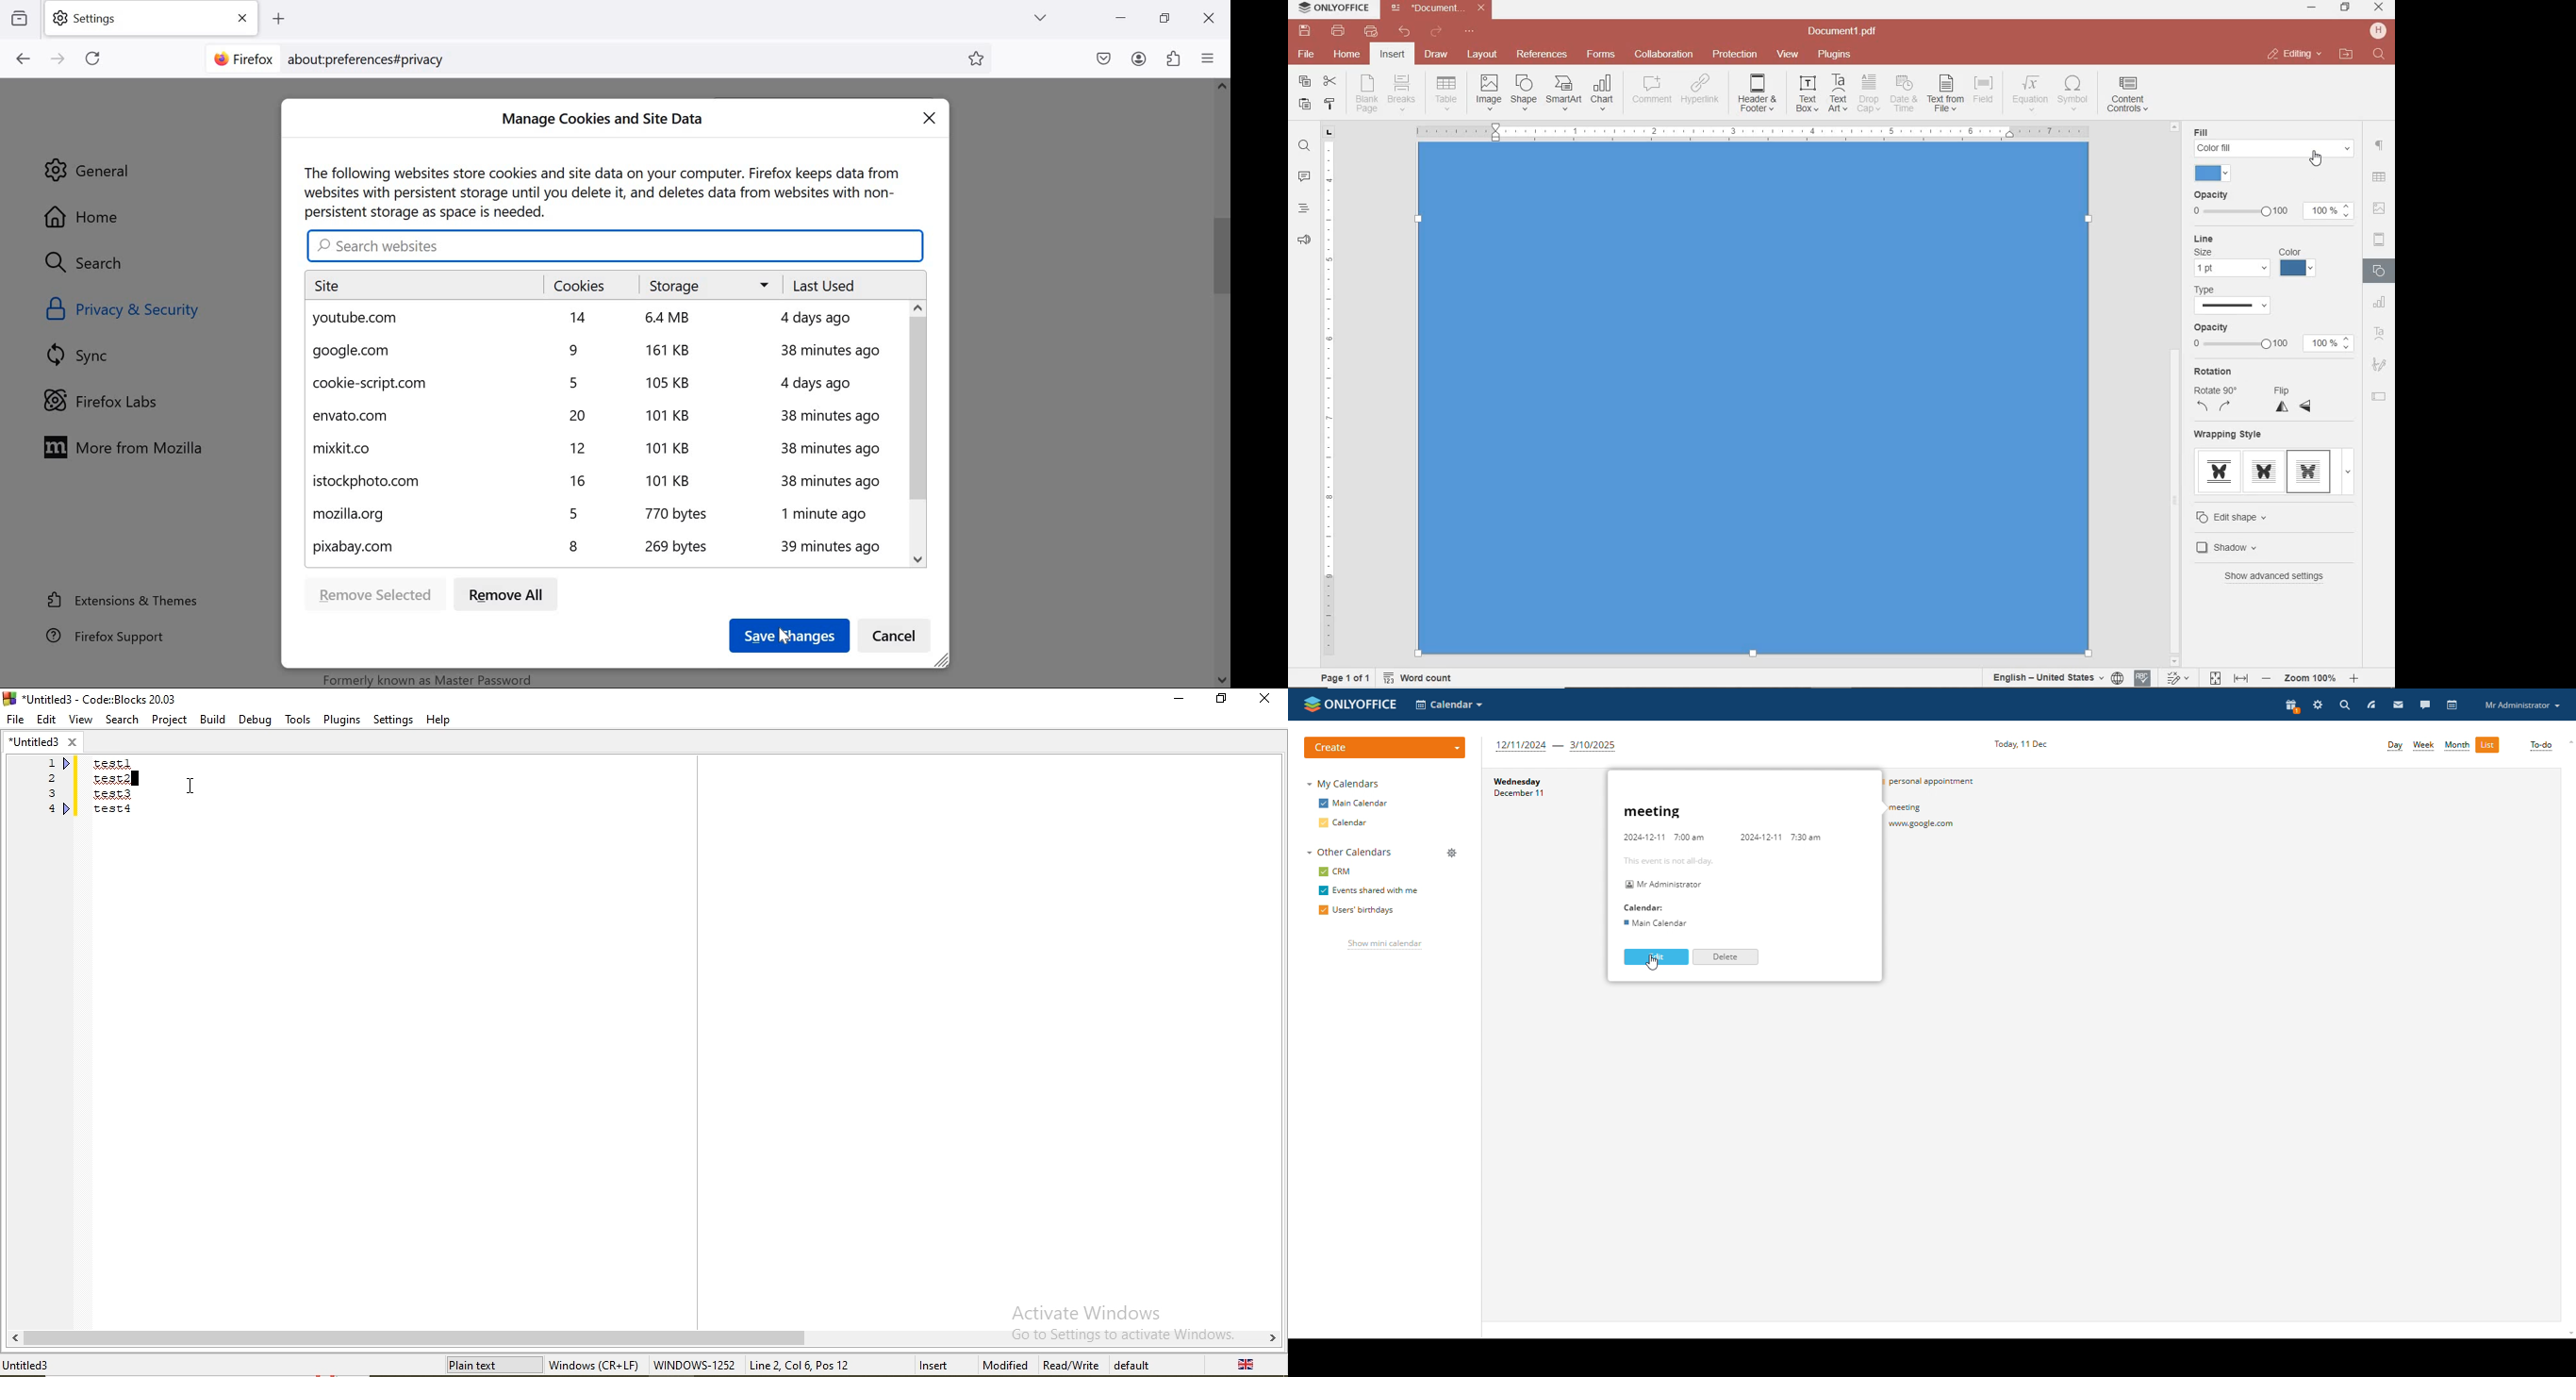 The image size is (2576, 1400). I want to click on cursor, so click(2266, 547).